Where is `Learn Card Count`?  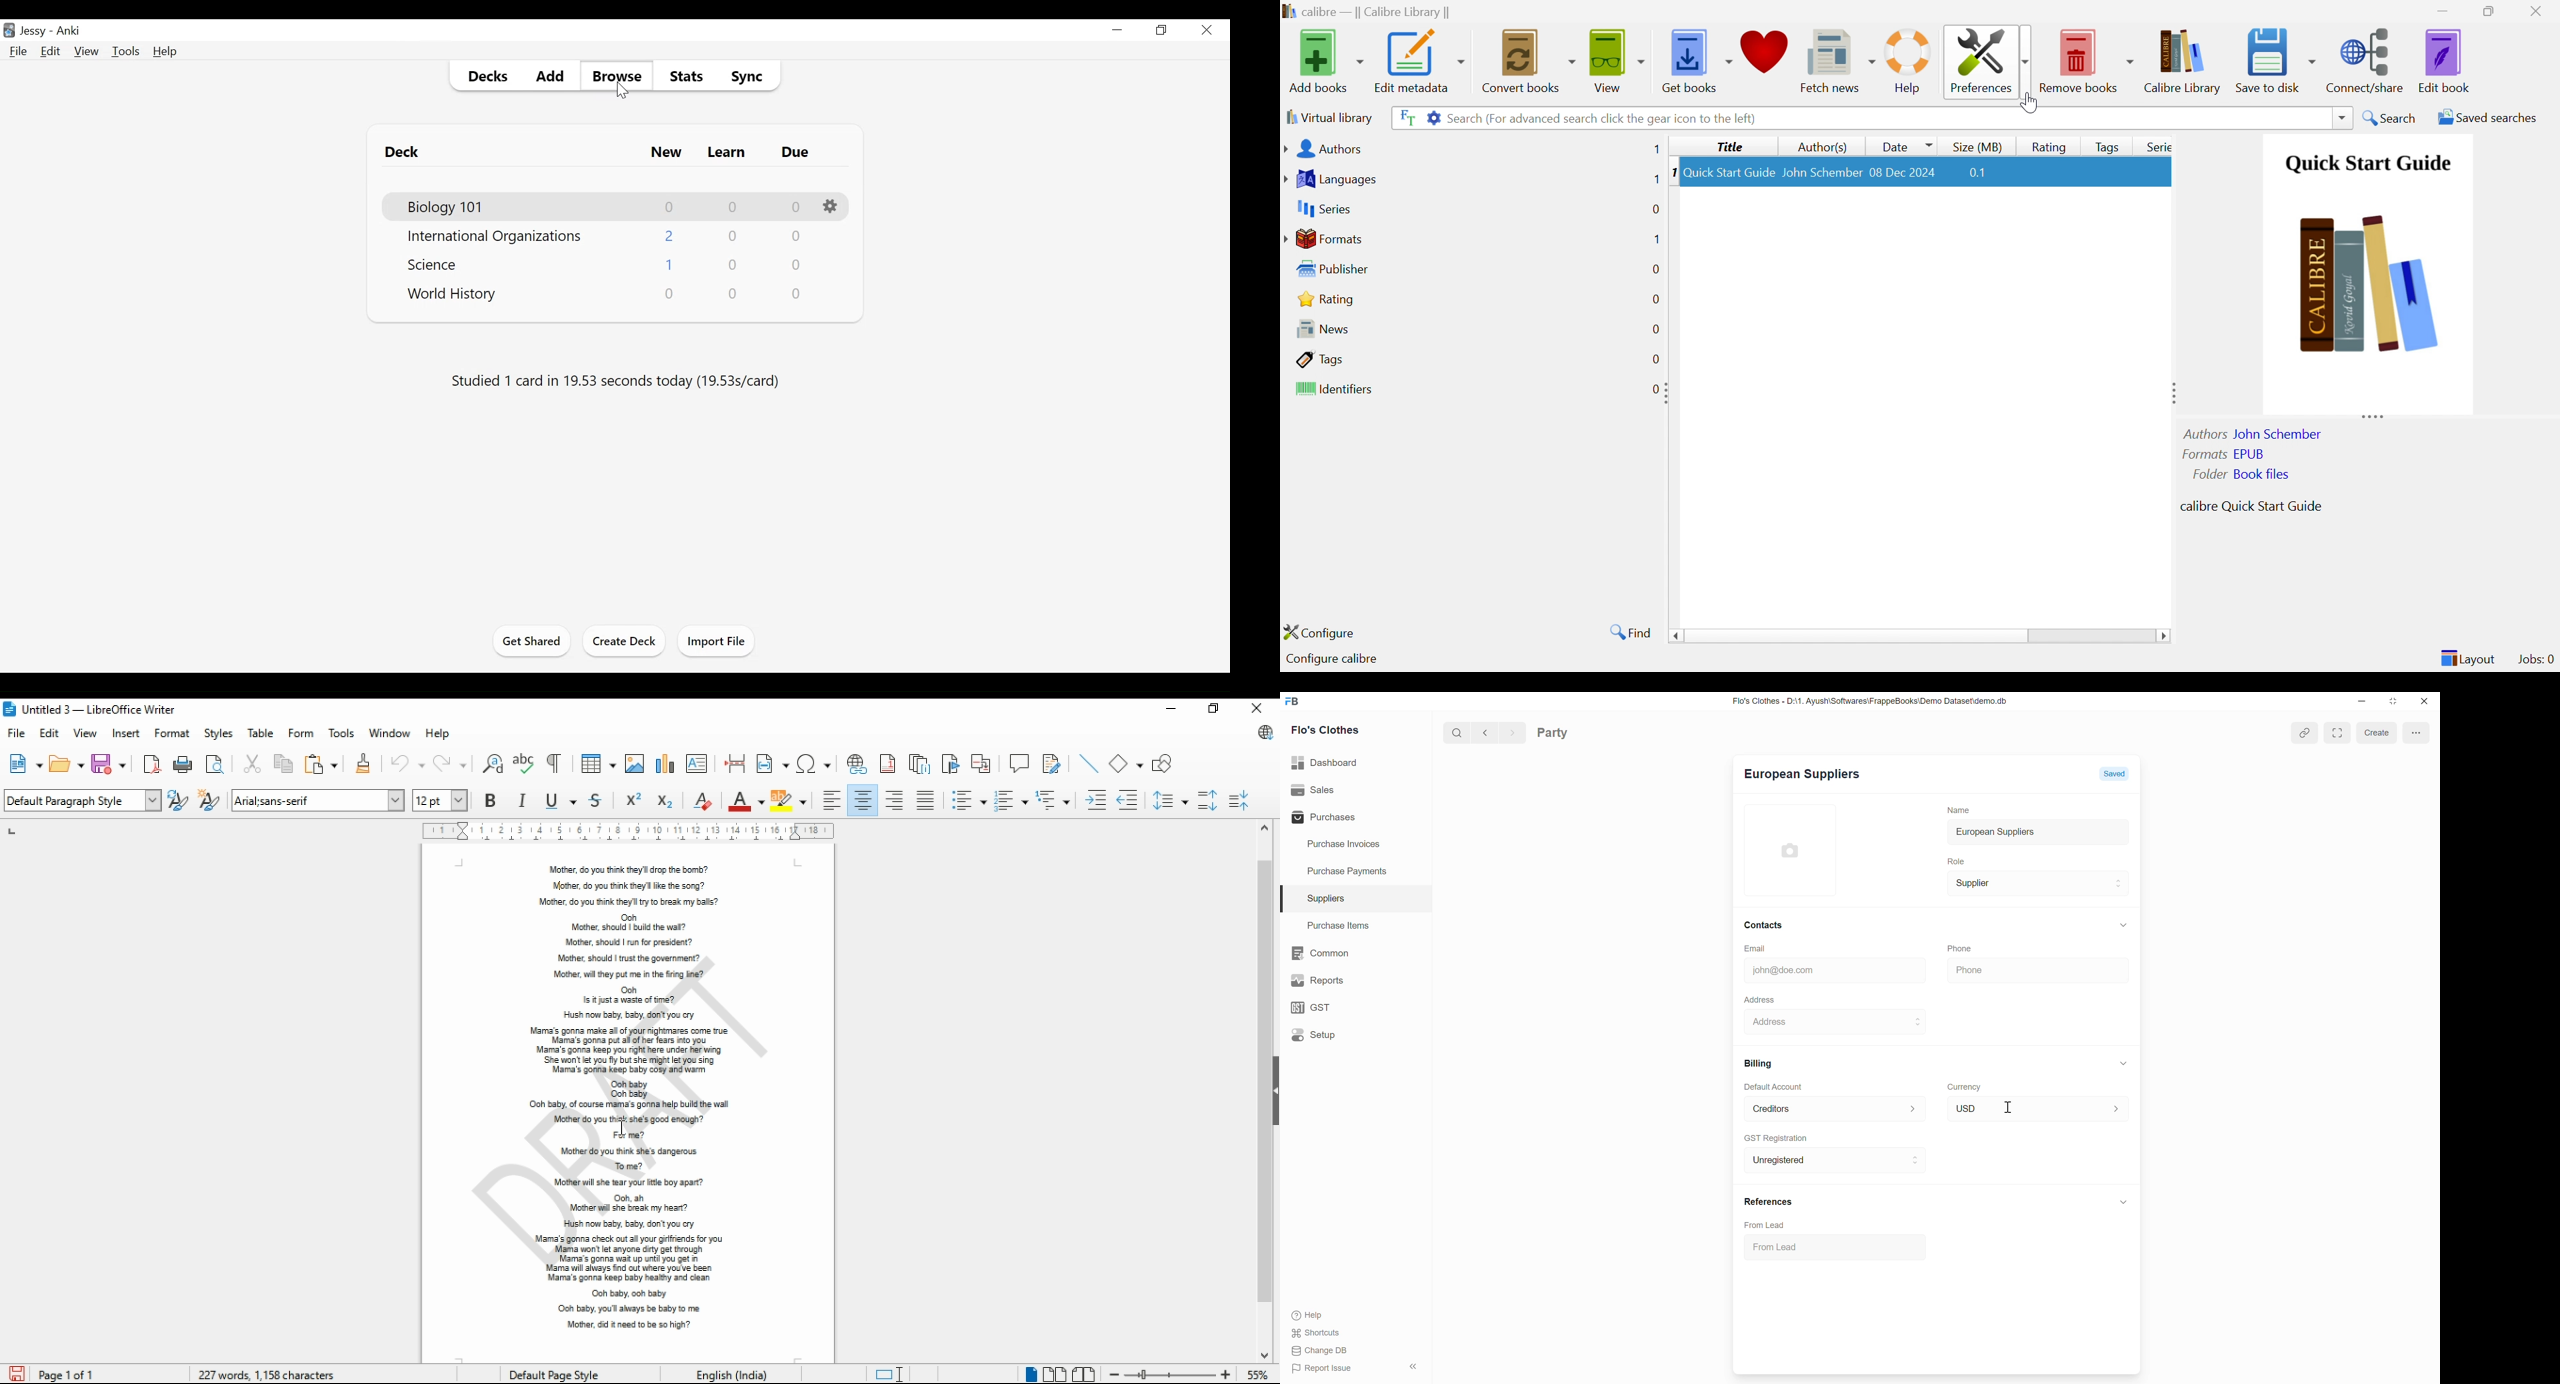
Learn Card Count is located at coordinates (732, 293).